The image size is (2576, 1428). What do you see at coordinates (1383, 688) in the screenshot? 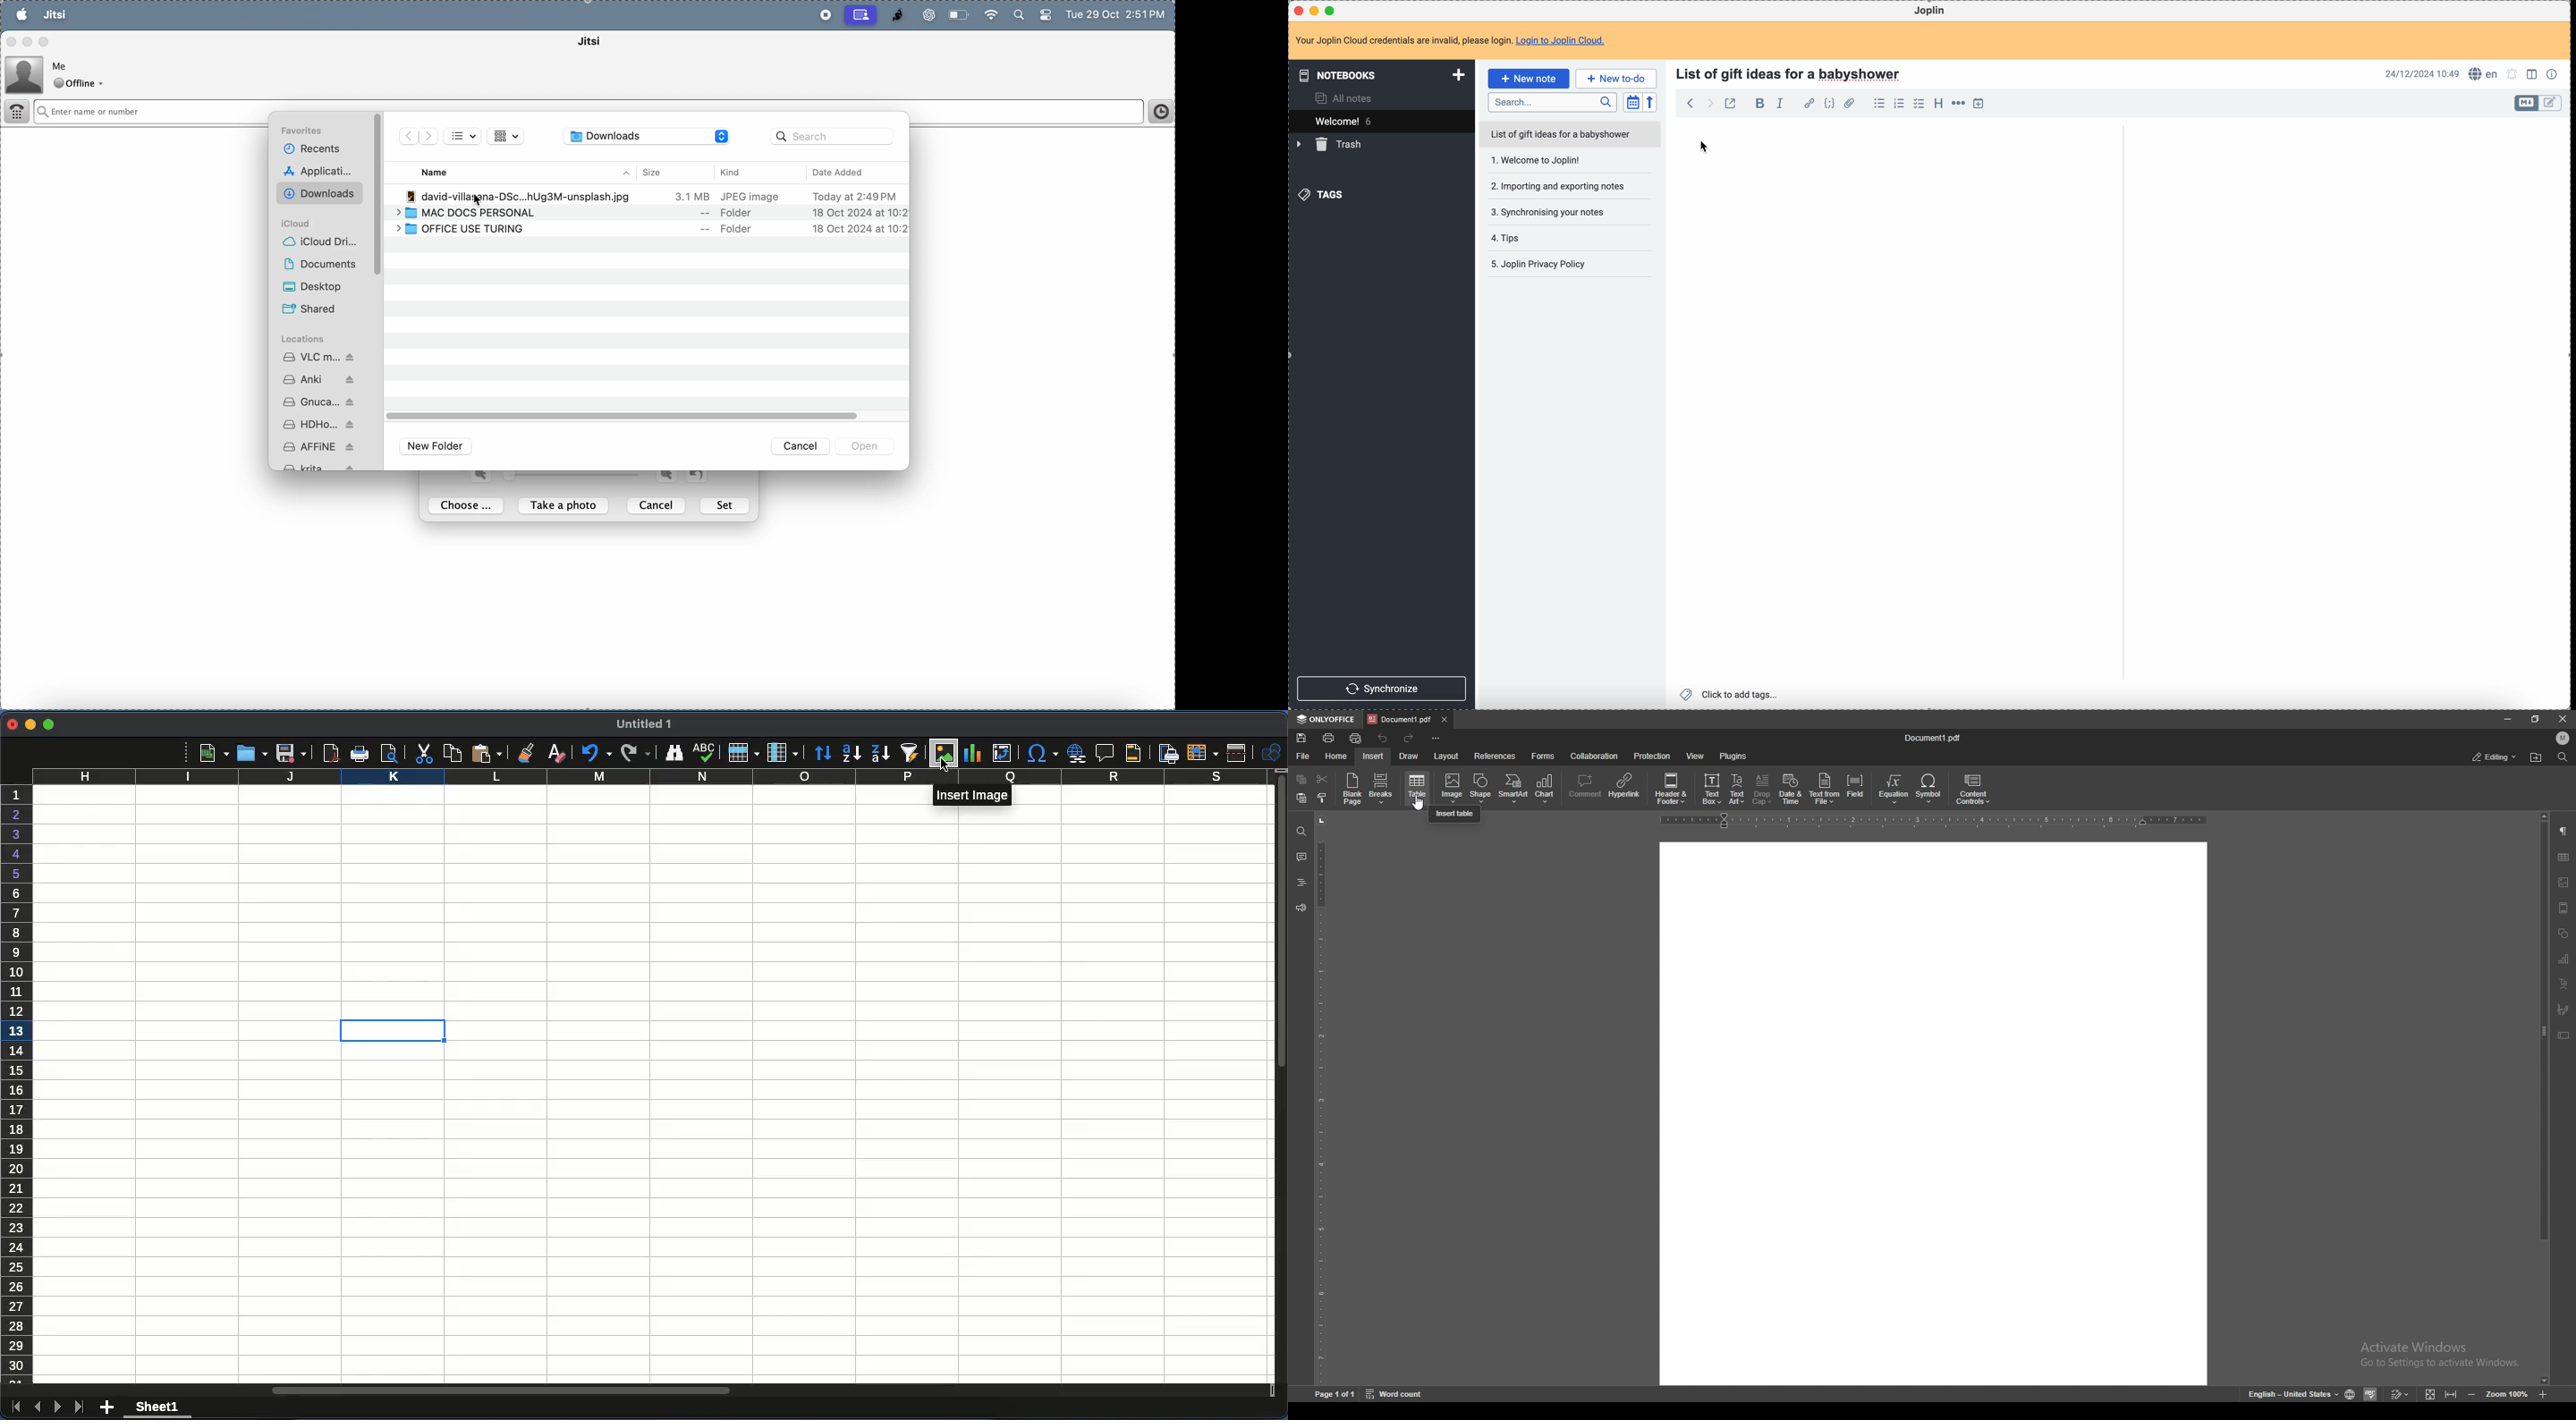
I see `synchronize` at bounding box center [1383, 688].